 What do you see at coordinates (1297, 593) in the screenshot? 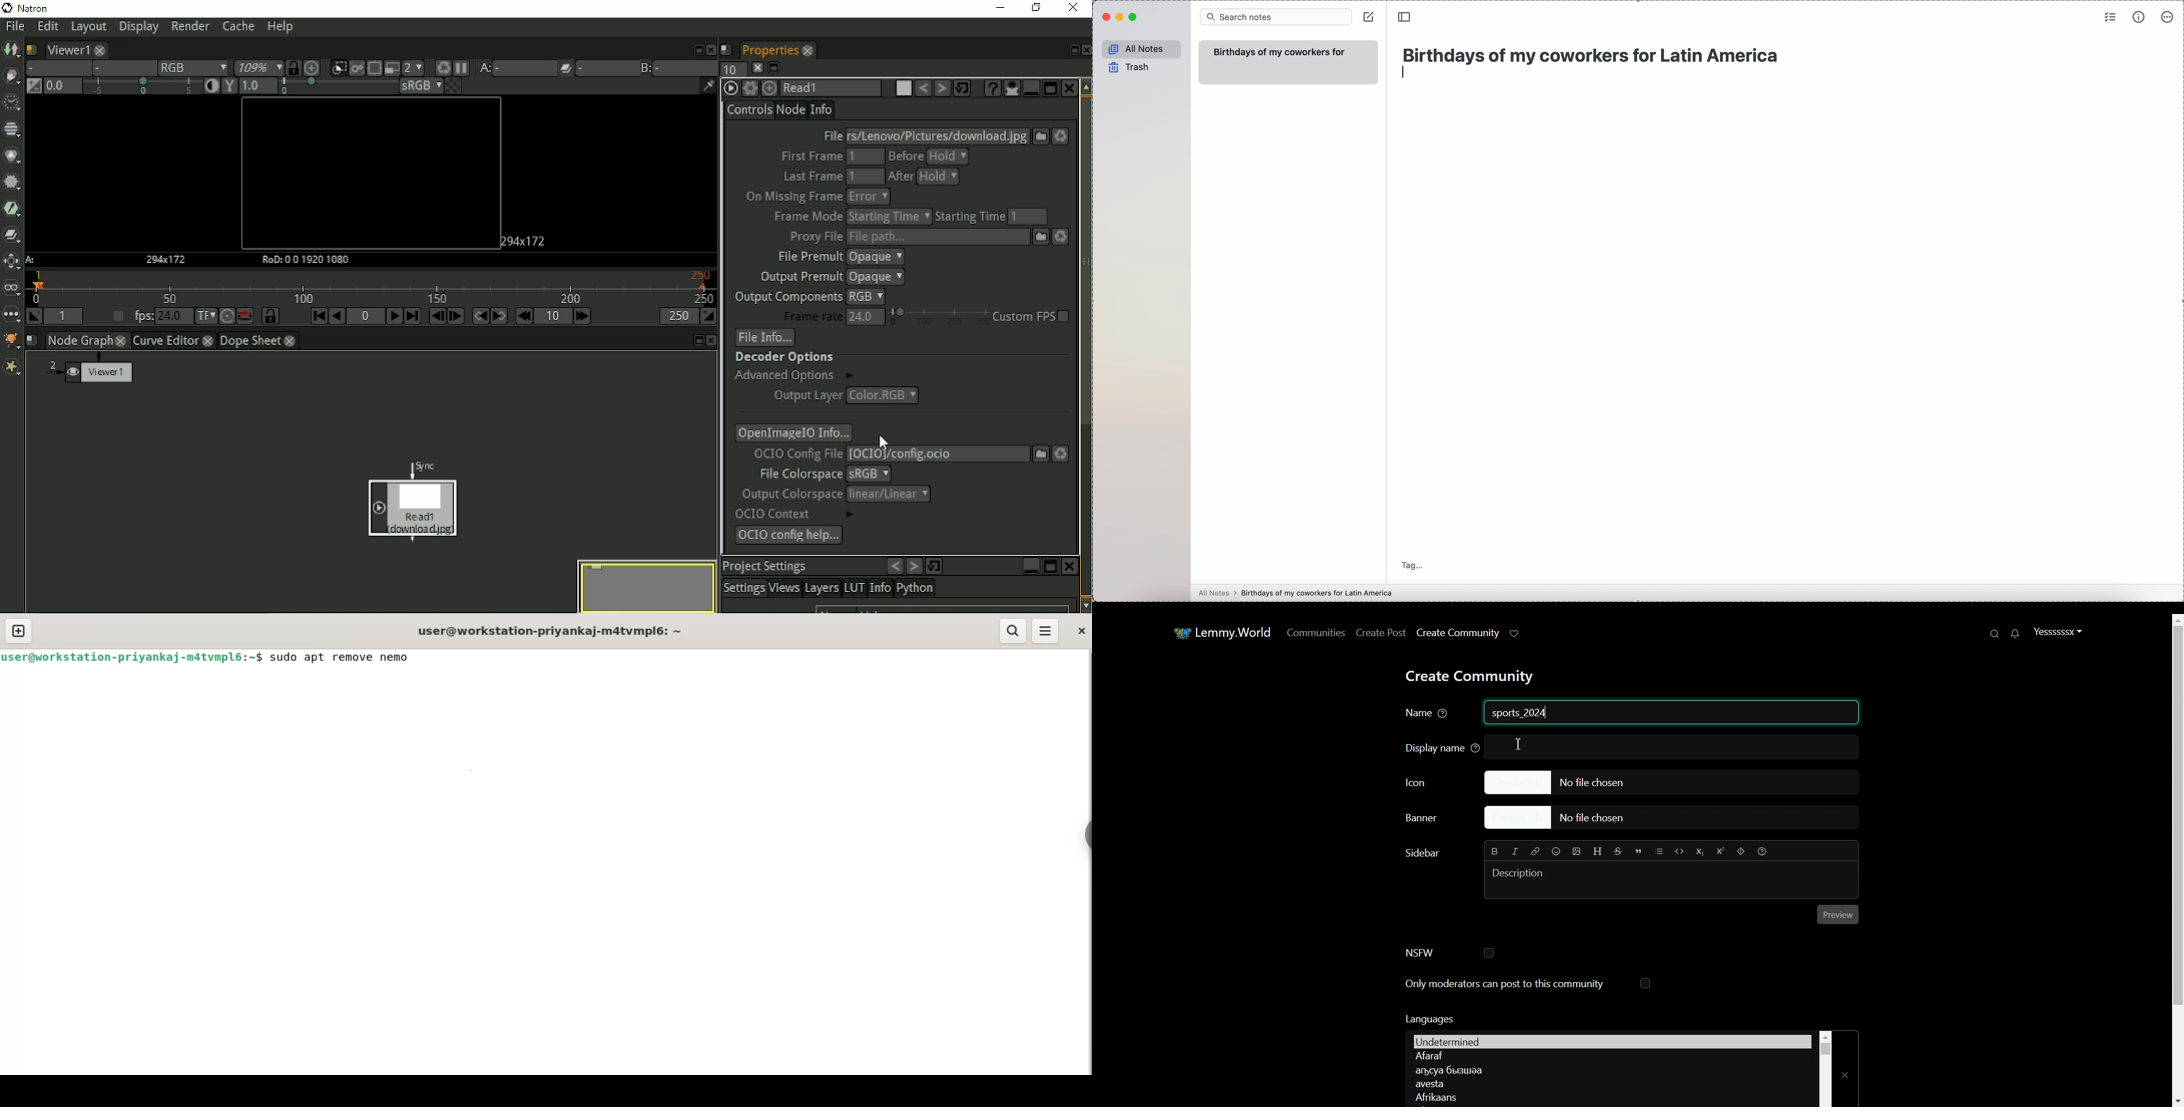
I see `all notes > birthdays of my coworkers for Latin America` at bounding box center [1297, 593].